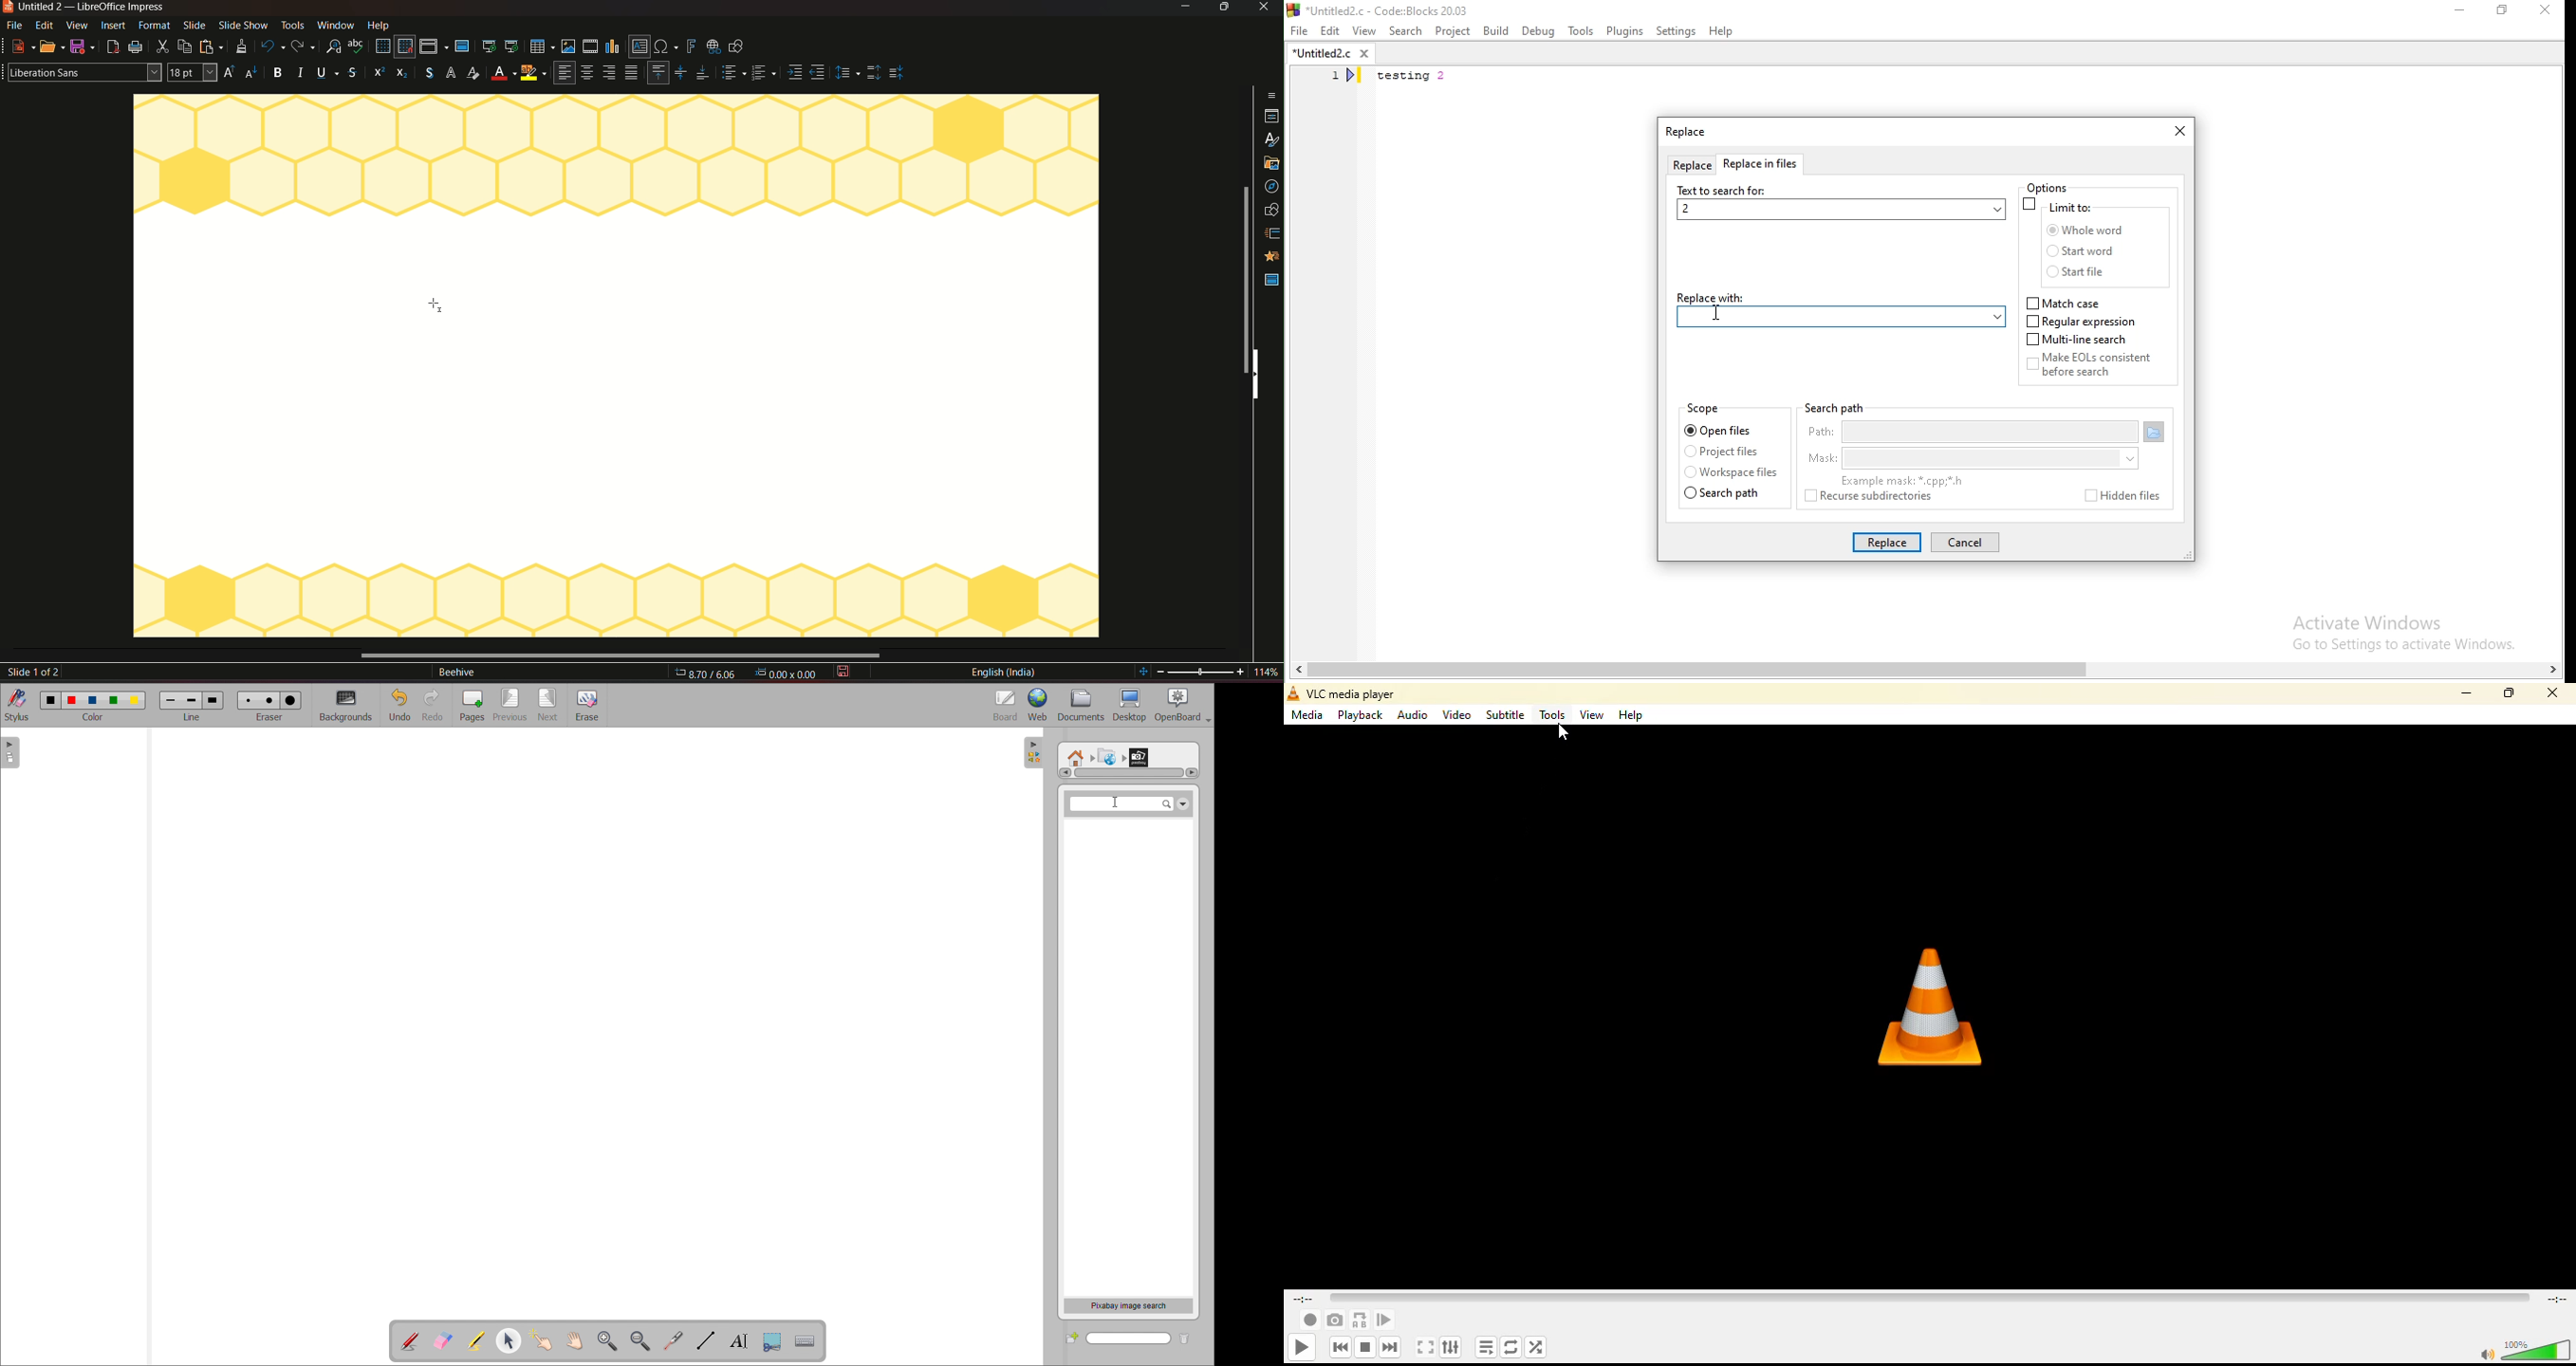 This screenshot has height=1372, width=2576. What do you see at coordinates (633, 74) in the screenshot?
I see `paragraph` at bounding box center [633, 74].